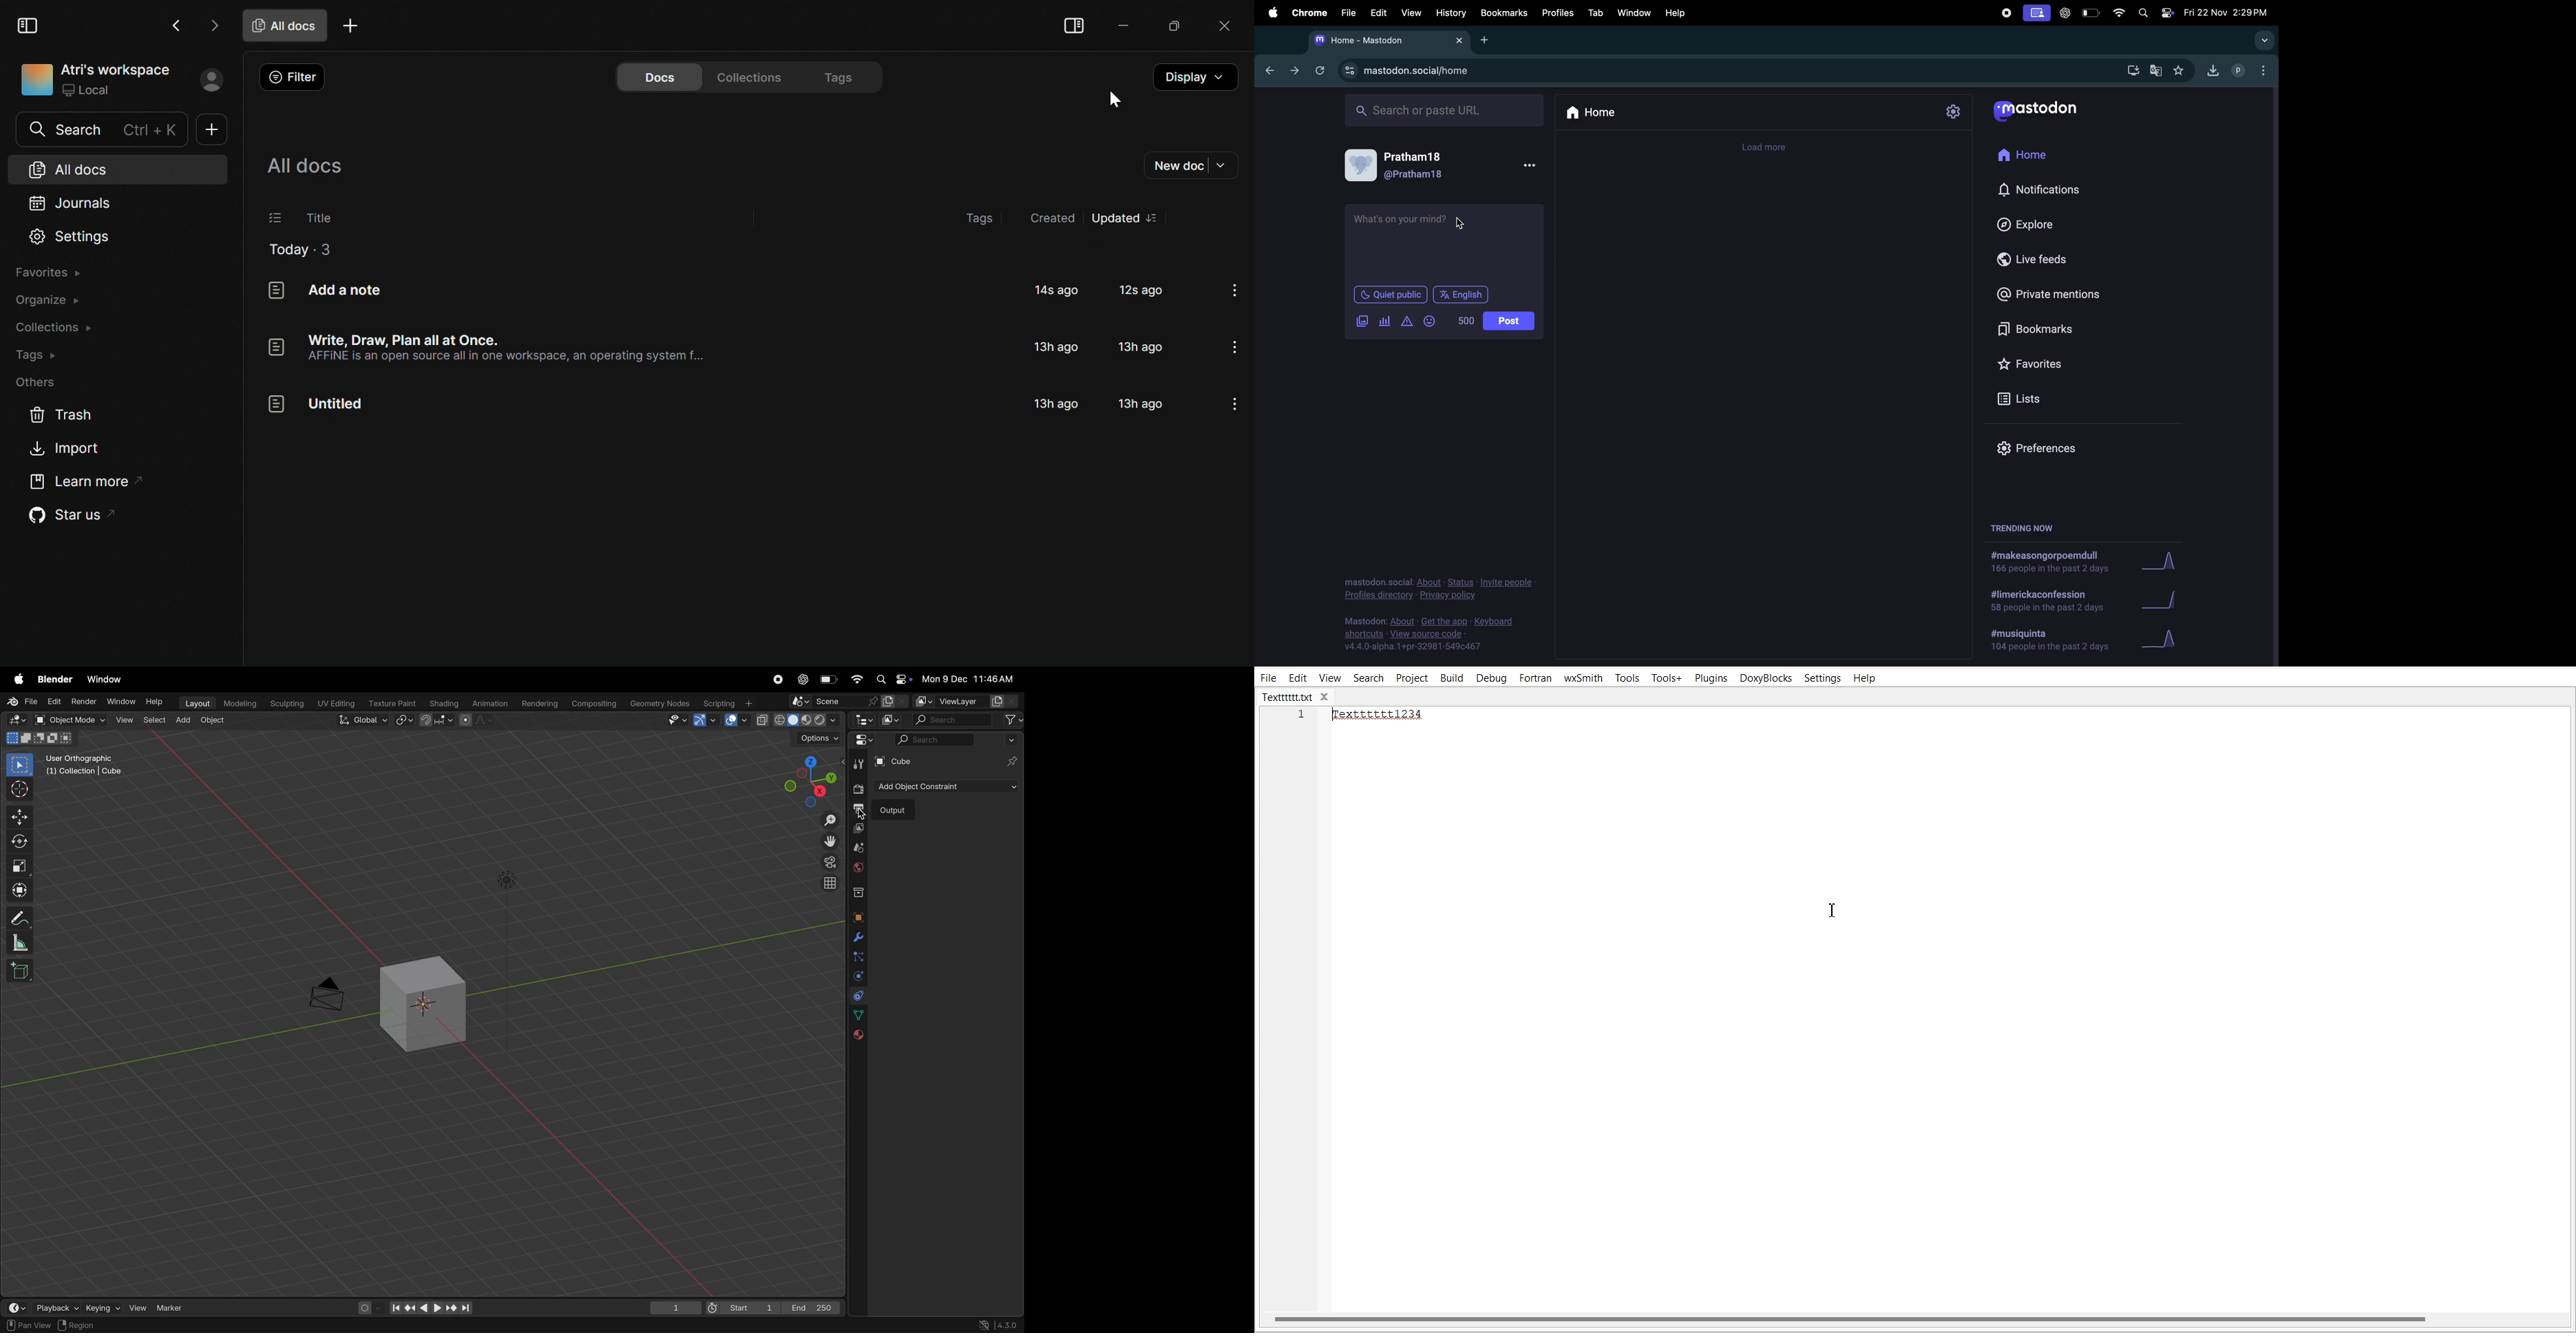  I want to click on keying, so click(102, 1307).